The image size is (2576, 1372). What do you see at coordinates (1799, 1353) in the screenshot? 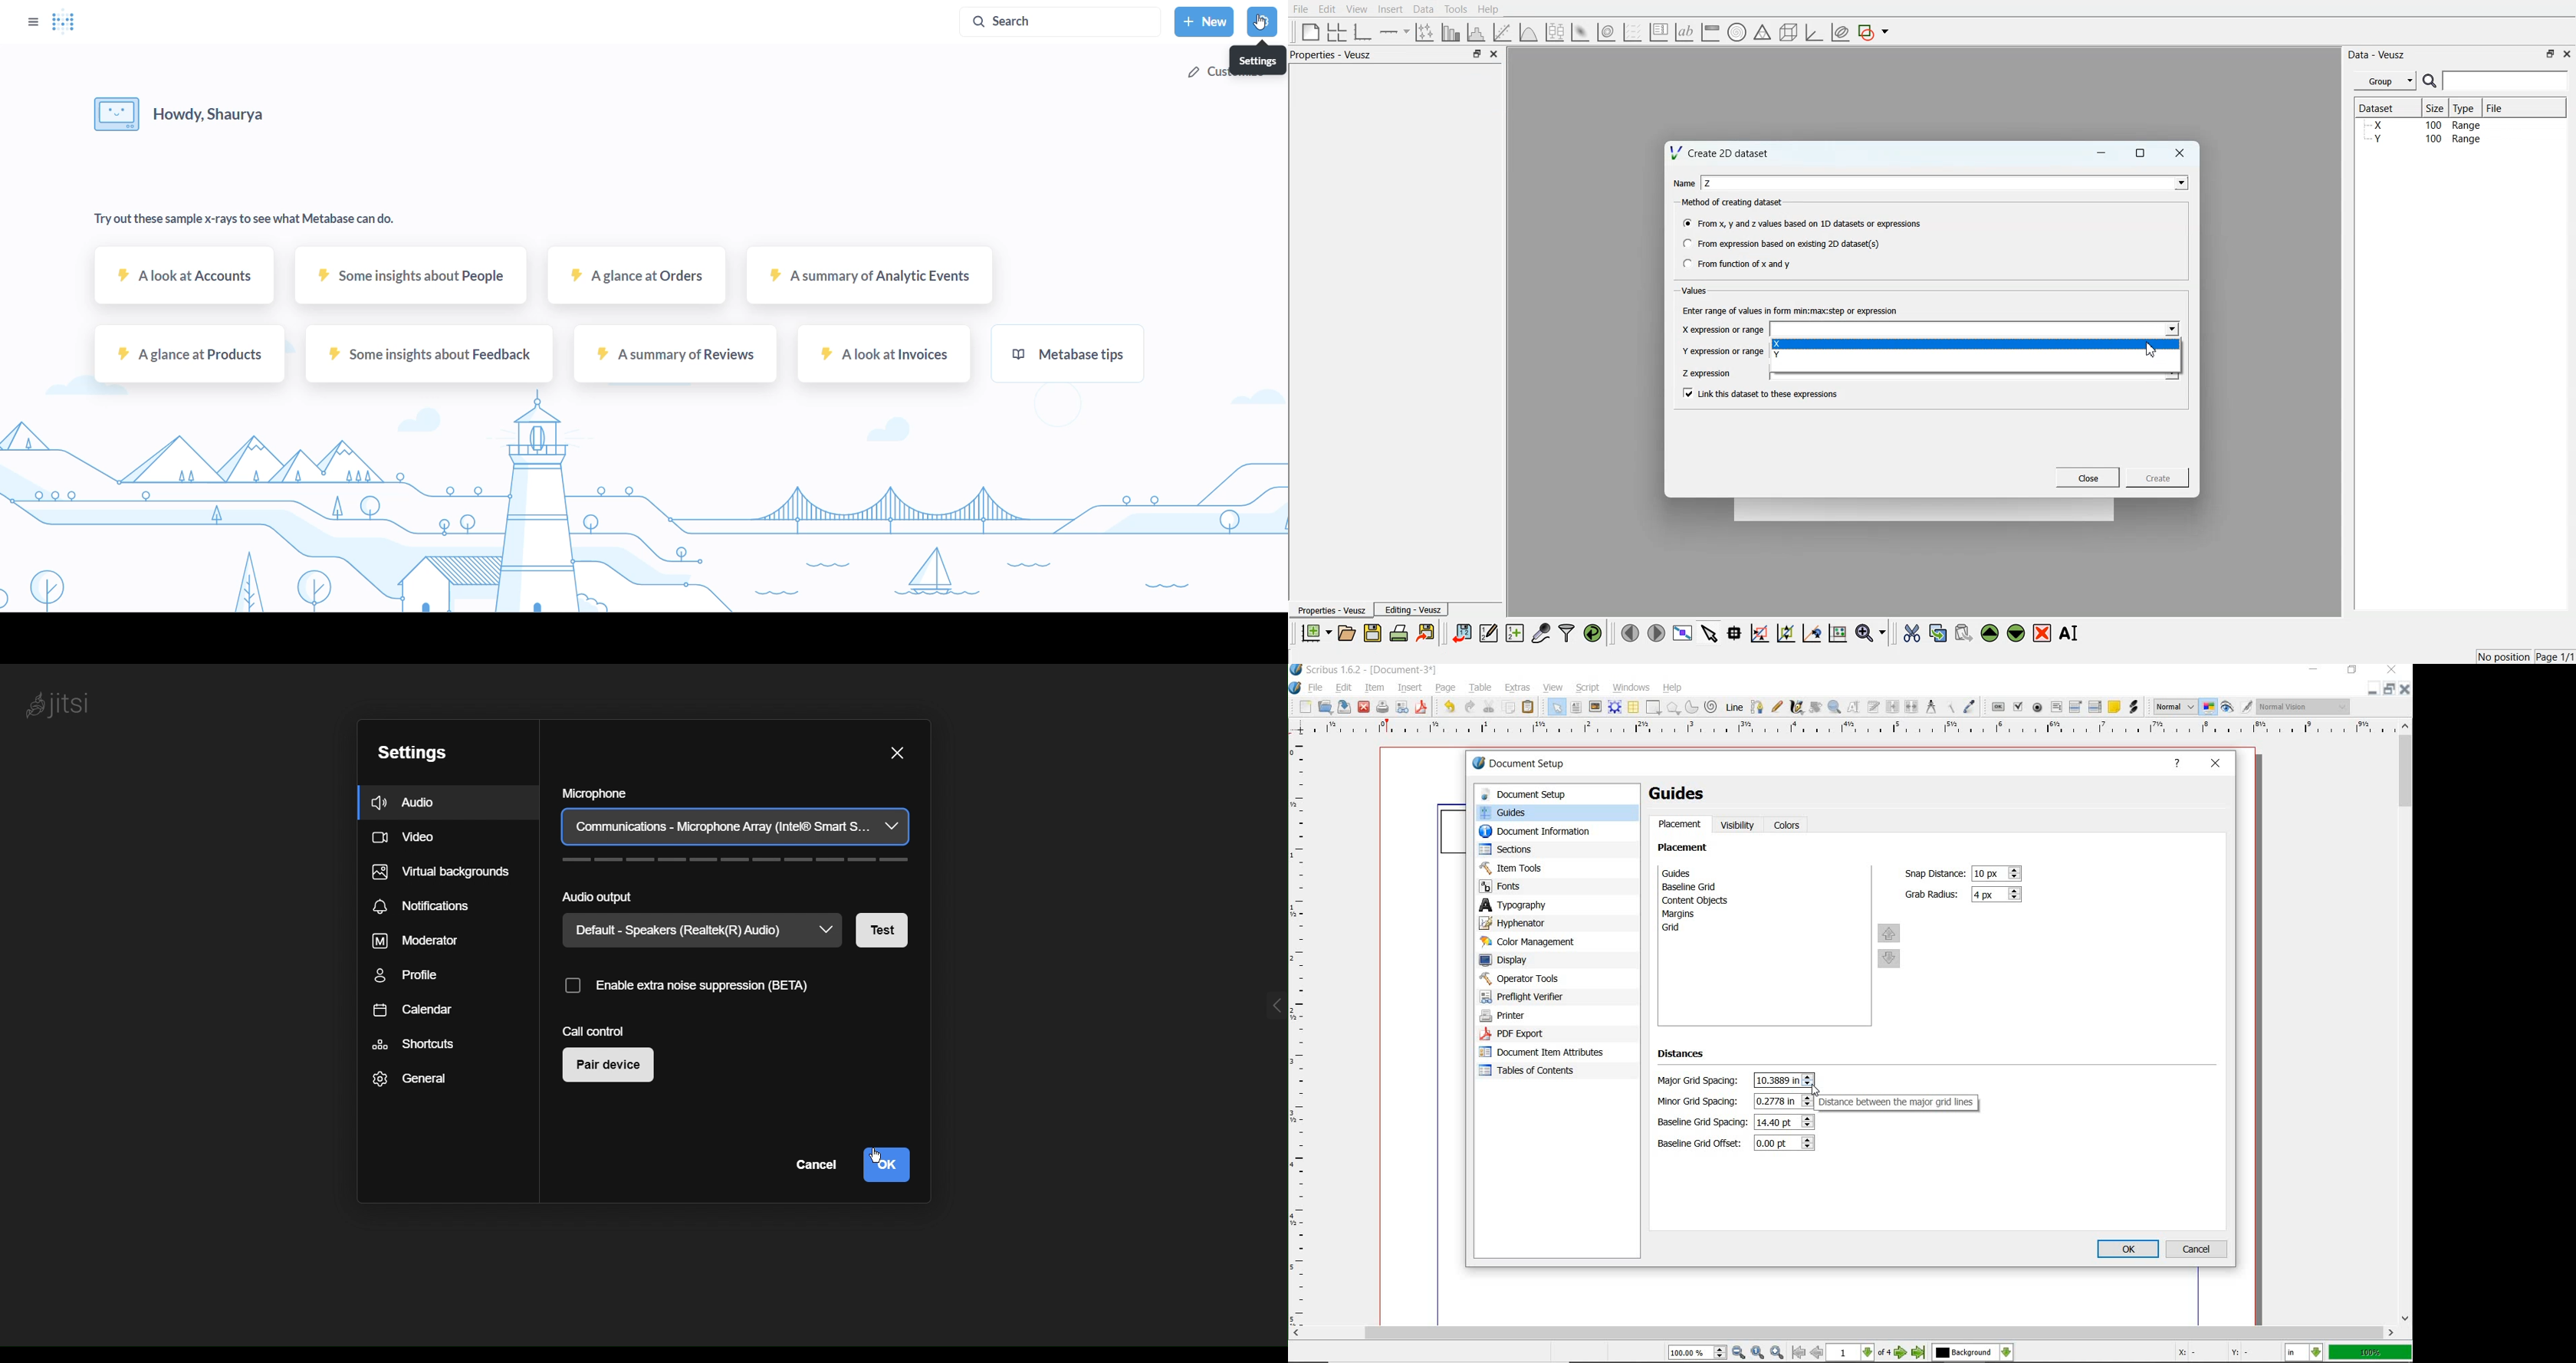
I see `go to first page` at bounding box center [1799, 1353].